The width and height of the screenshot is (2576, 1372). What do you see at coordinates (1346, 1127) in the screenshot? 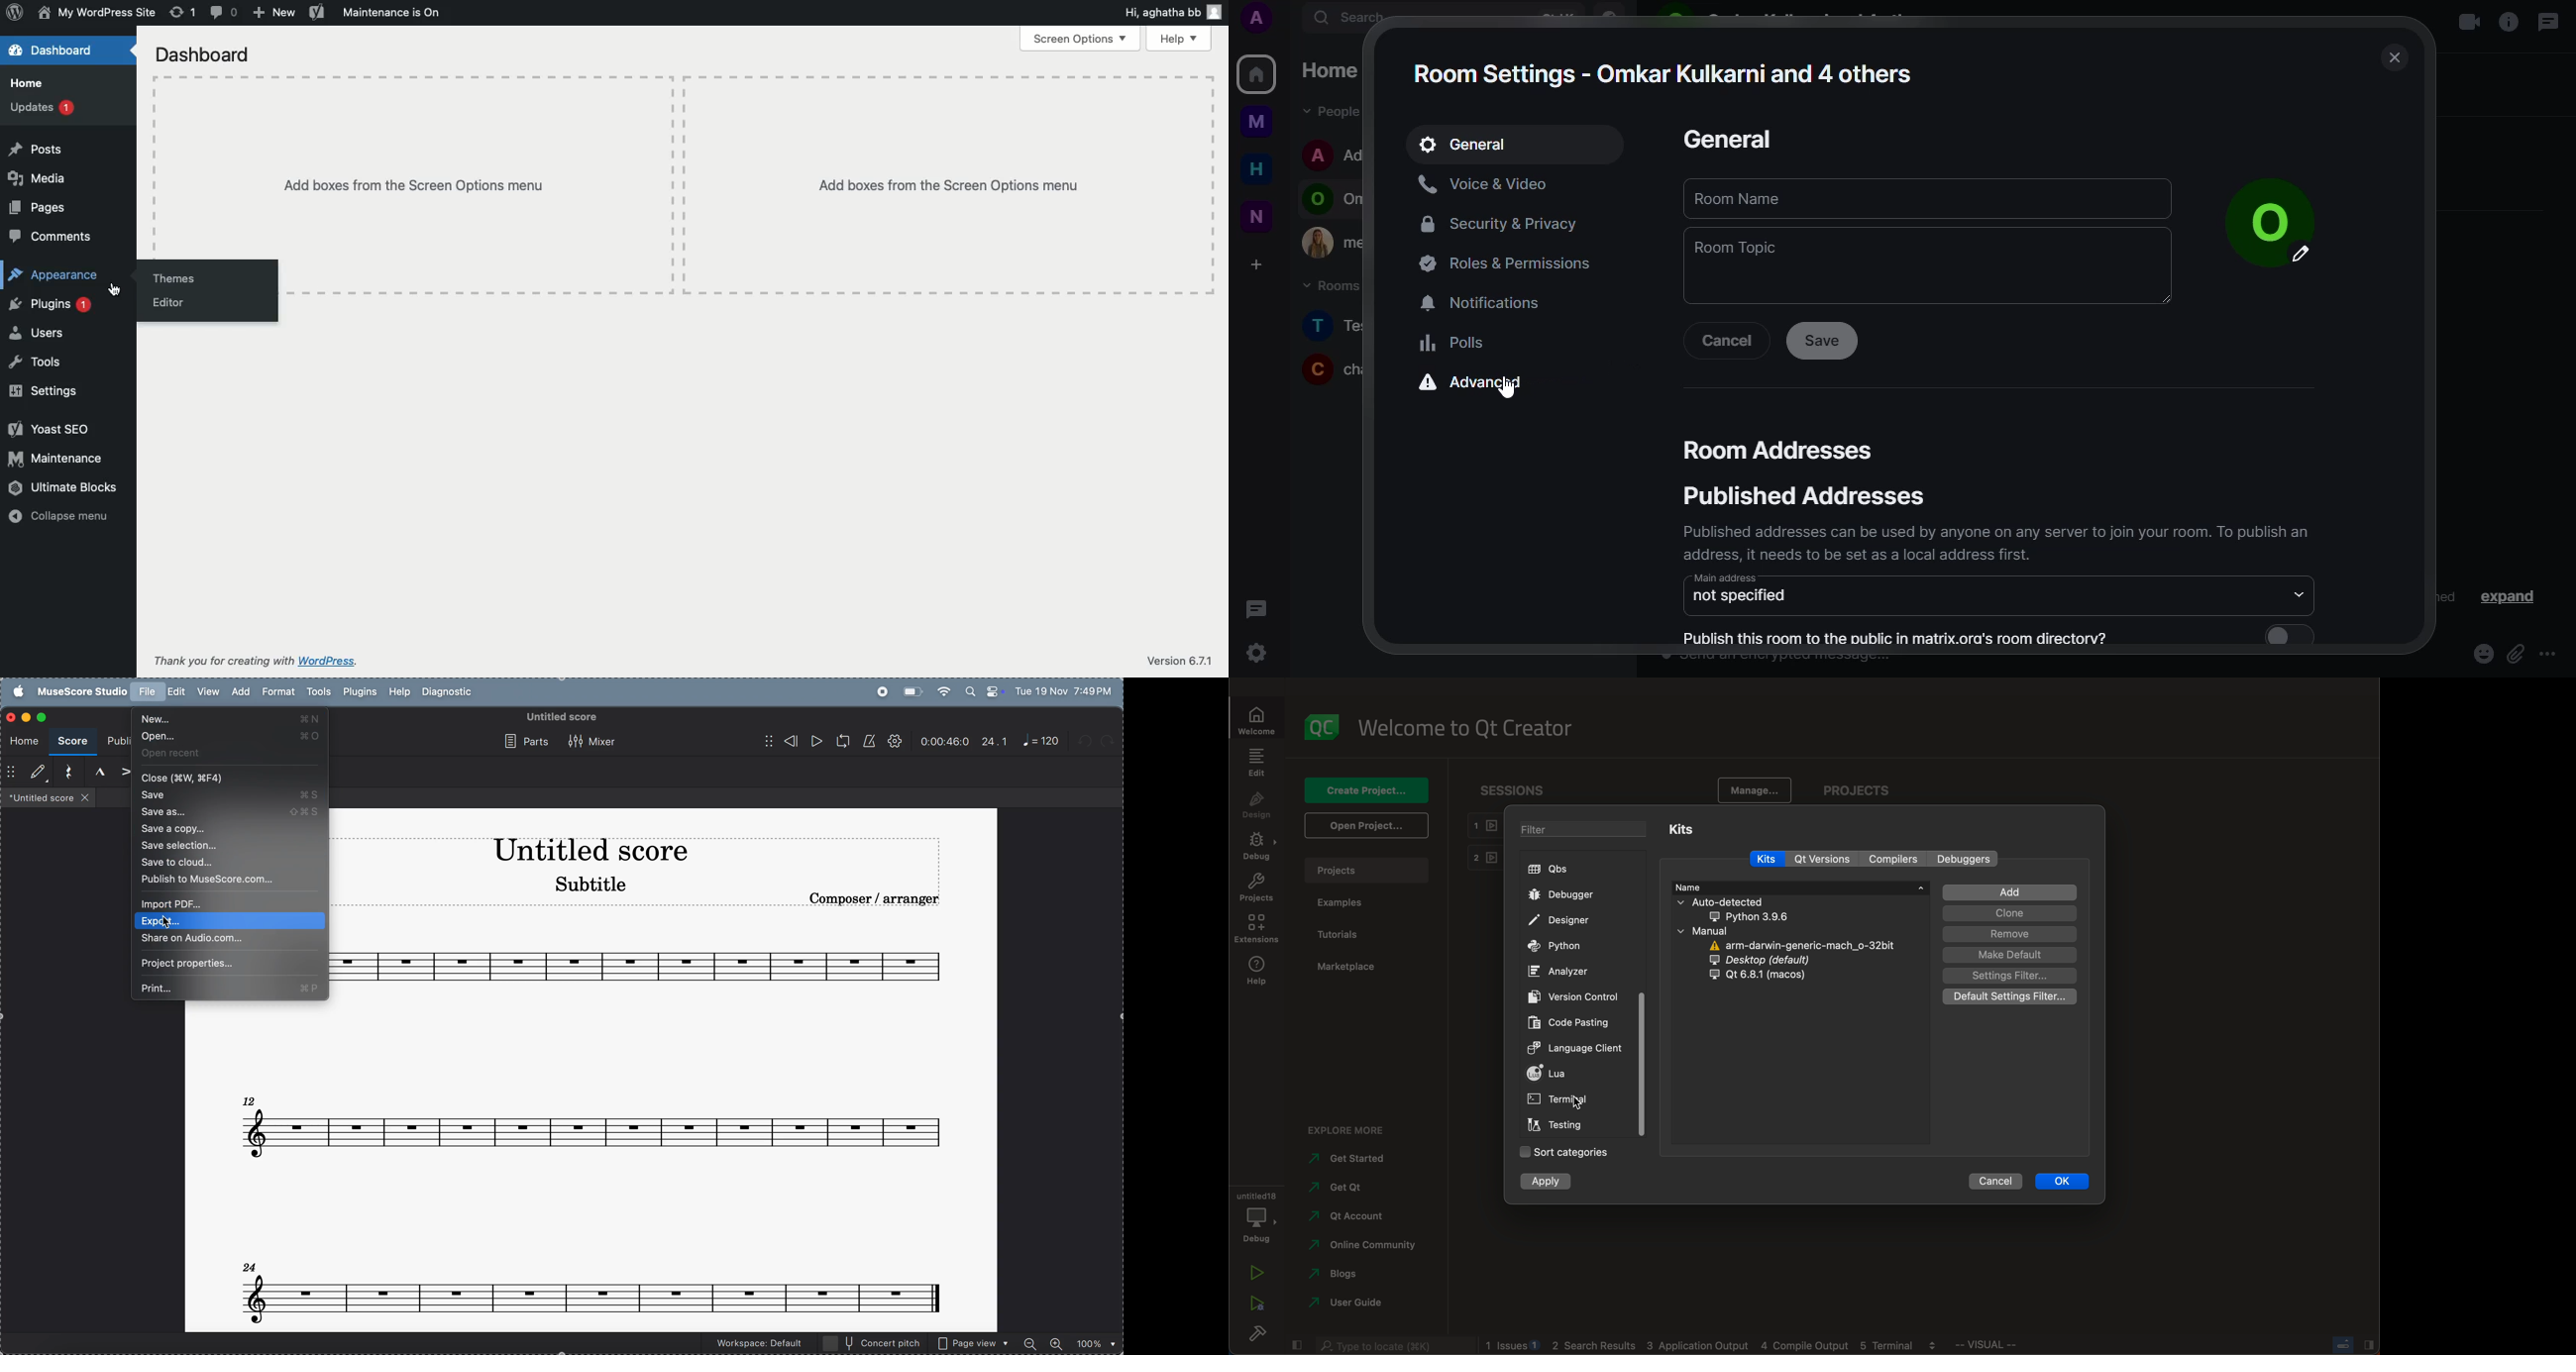
I see `explore` at bounding box center [1346, 1127].